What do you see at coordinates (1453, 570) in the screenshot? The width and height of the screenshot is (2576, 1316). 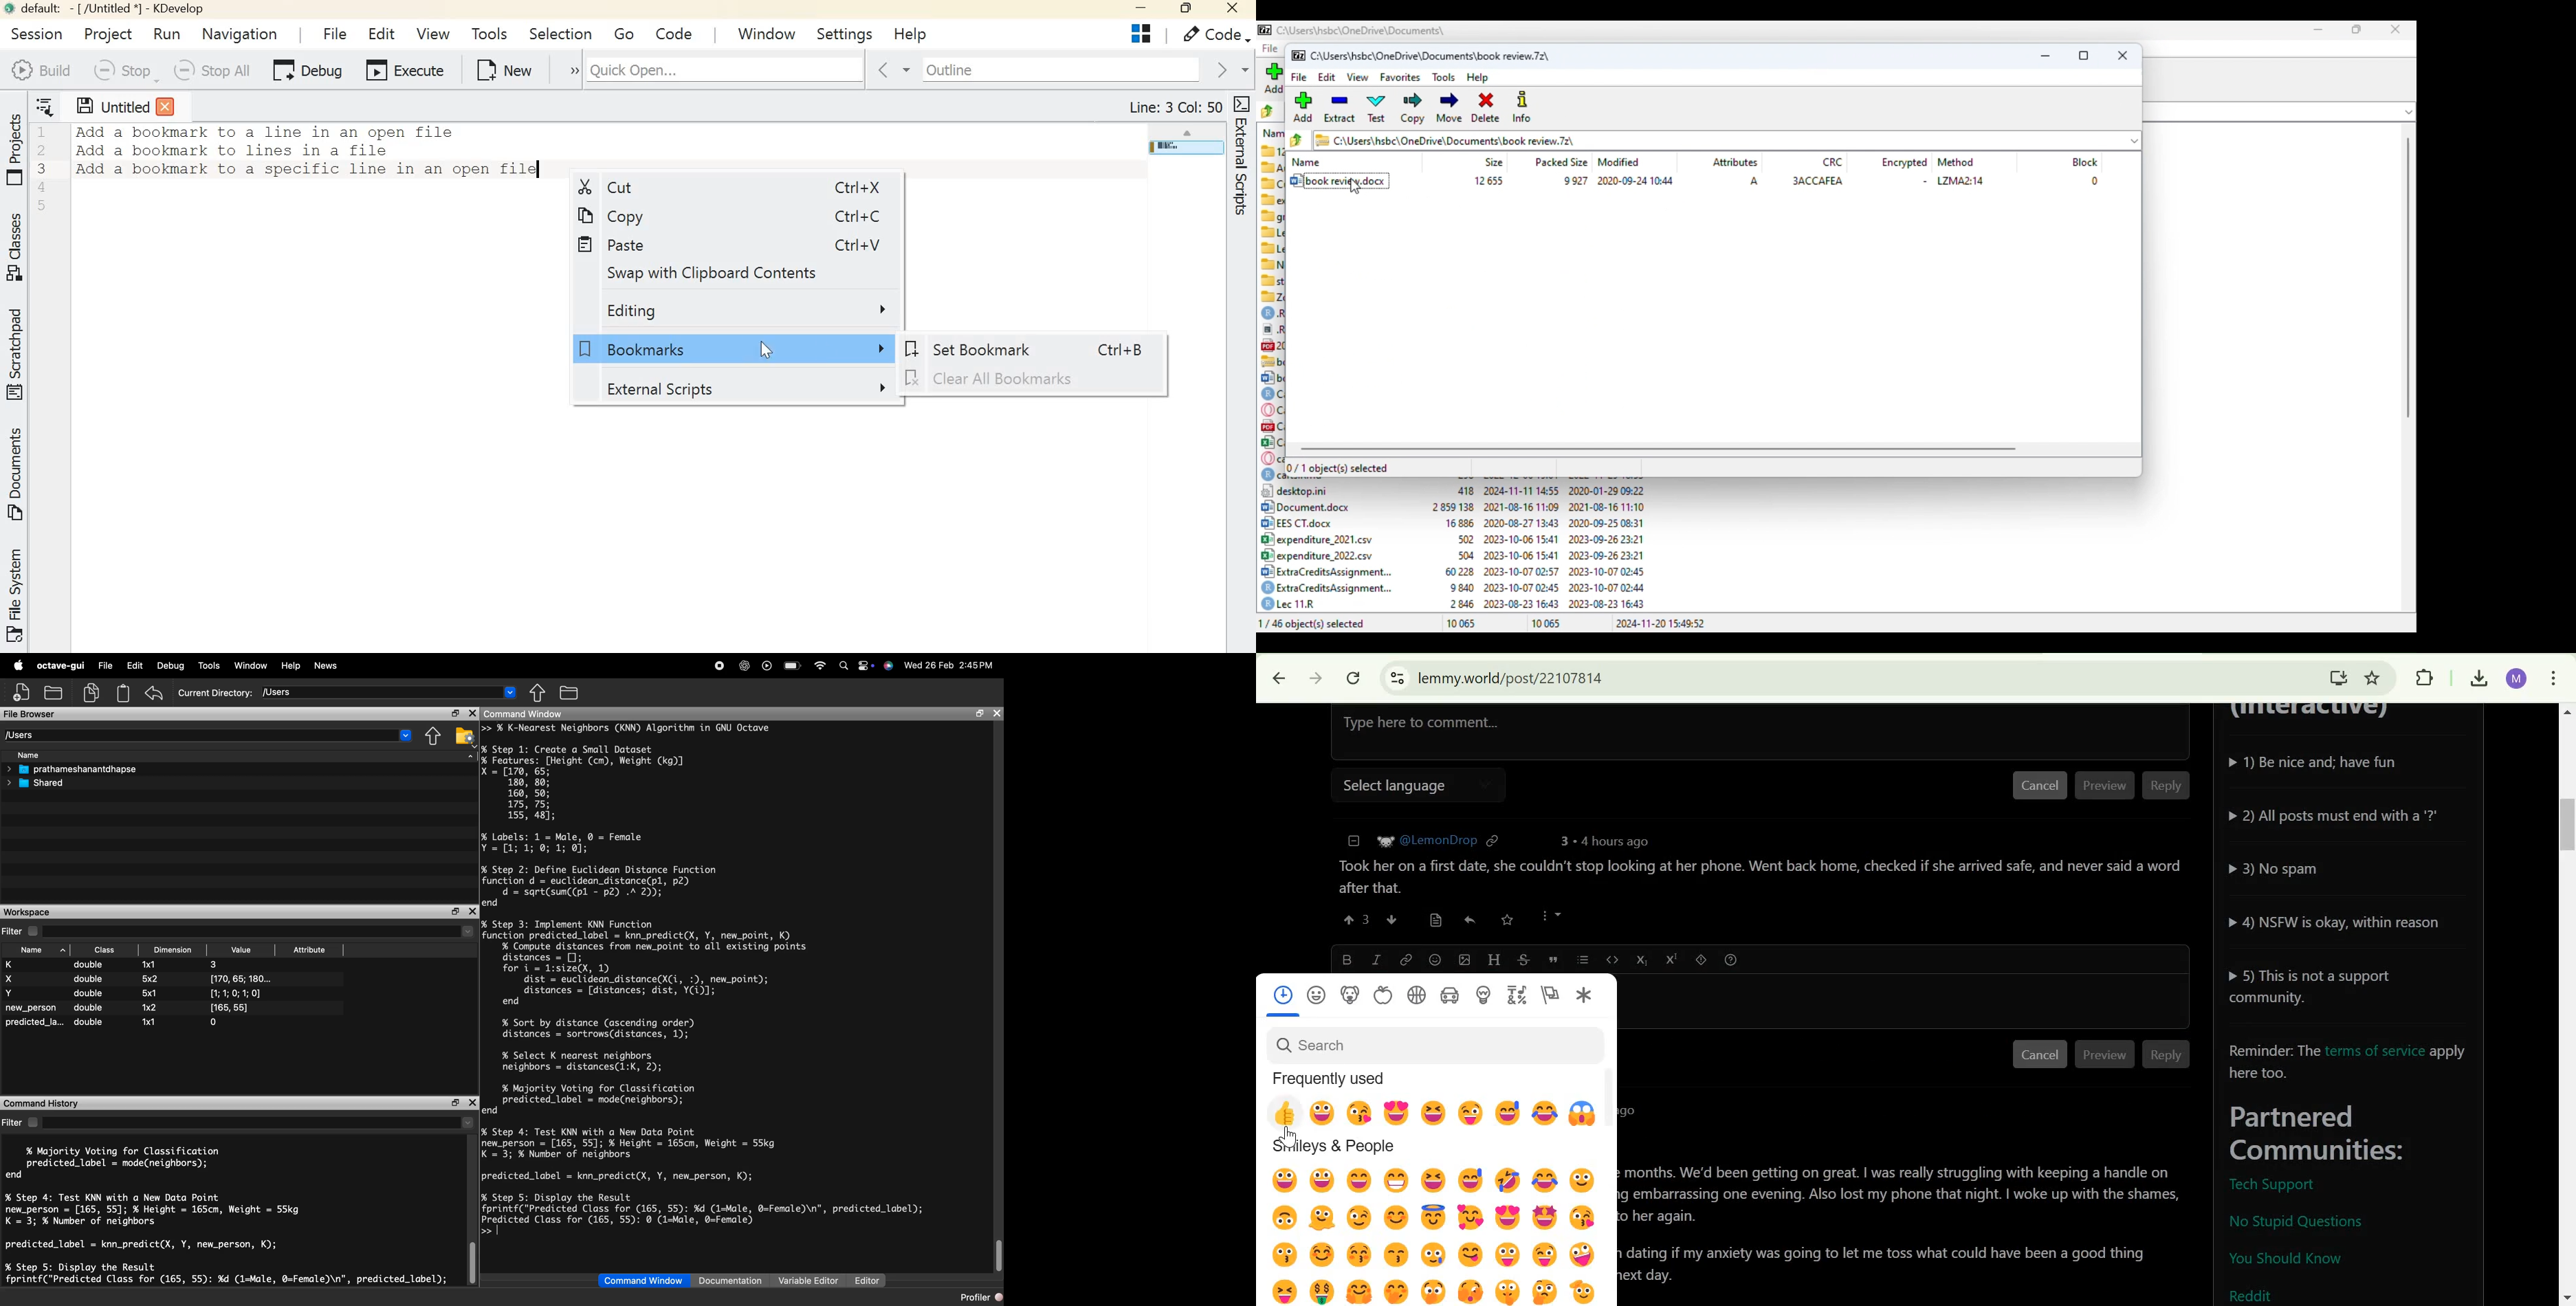 I see `3 ExtraCreditsAssignment... 60228 2023-10-07 02:57 2023-10-07 02:45` at bounding box center [1453, 570].